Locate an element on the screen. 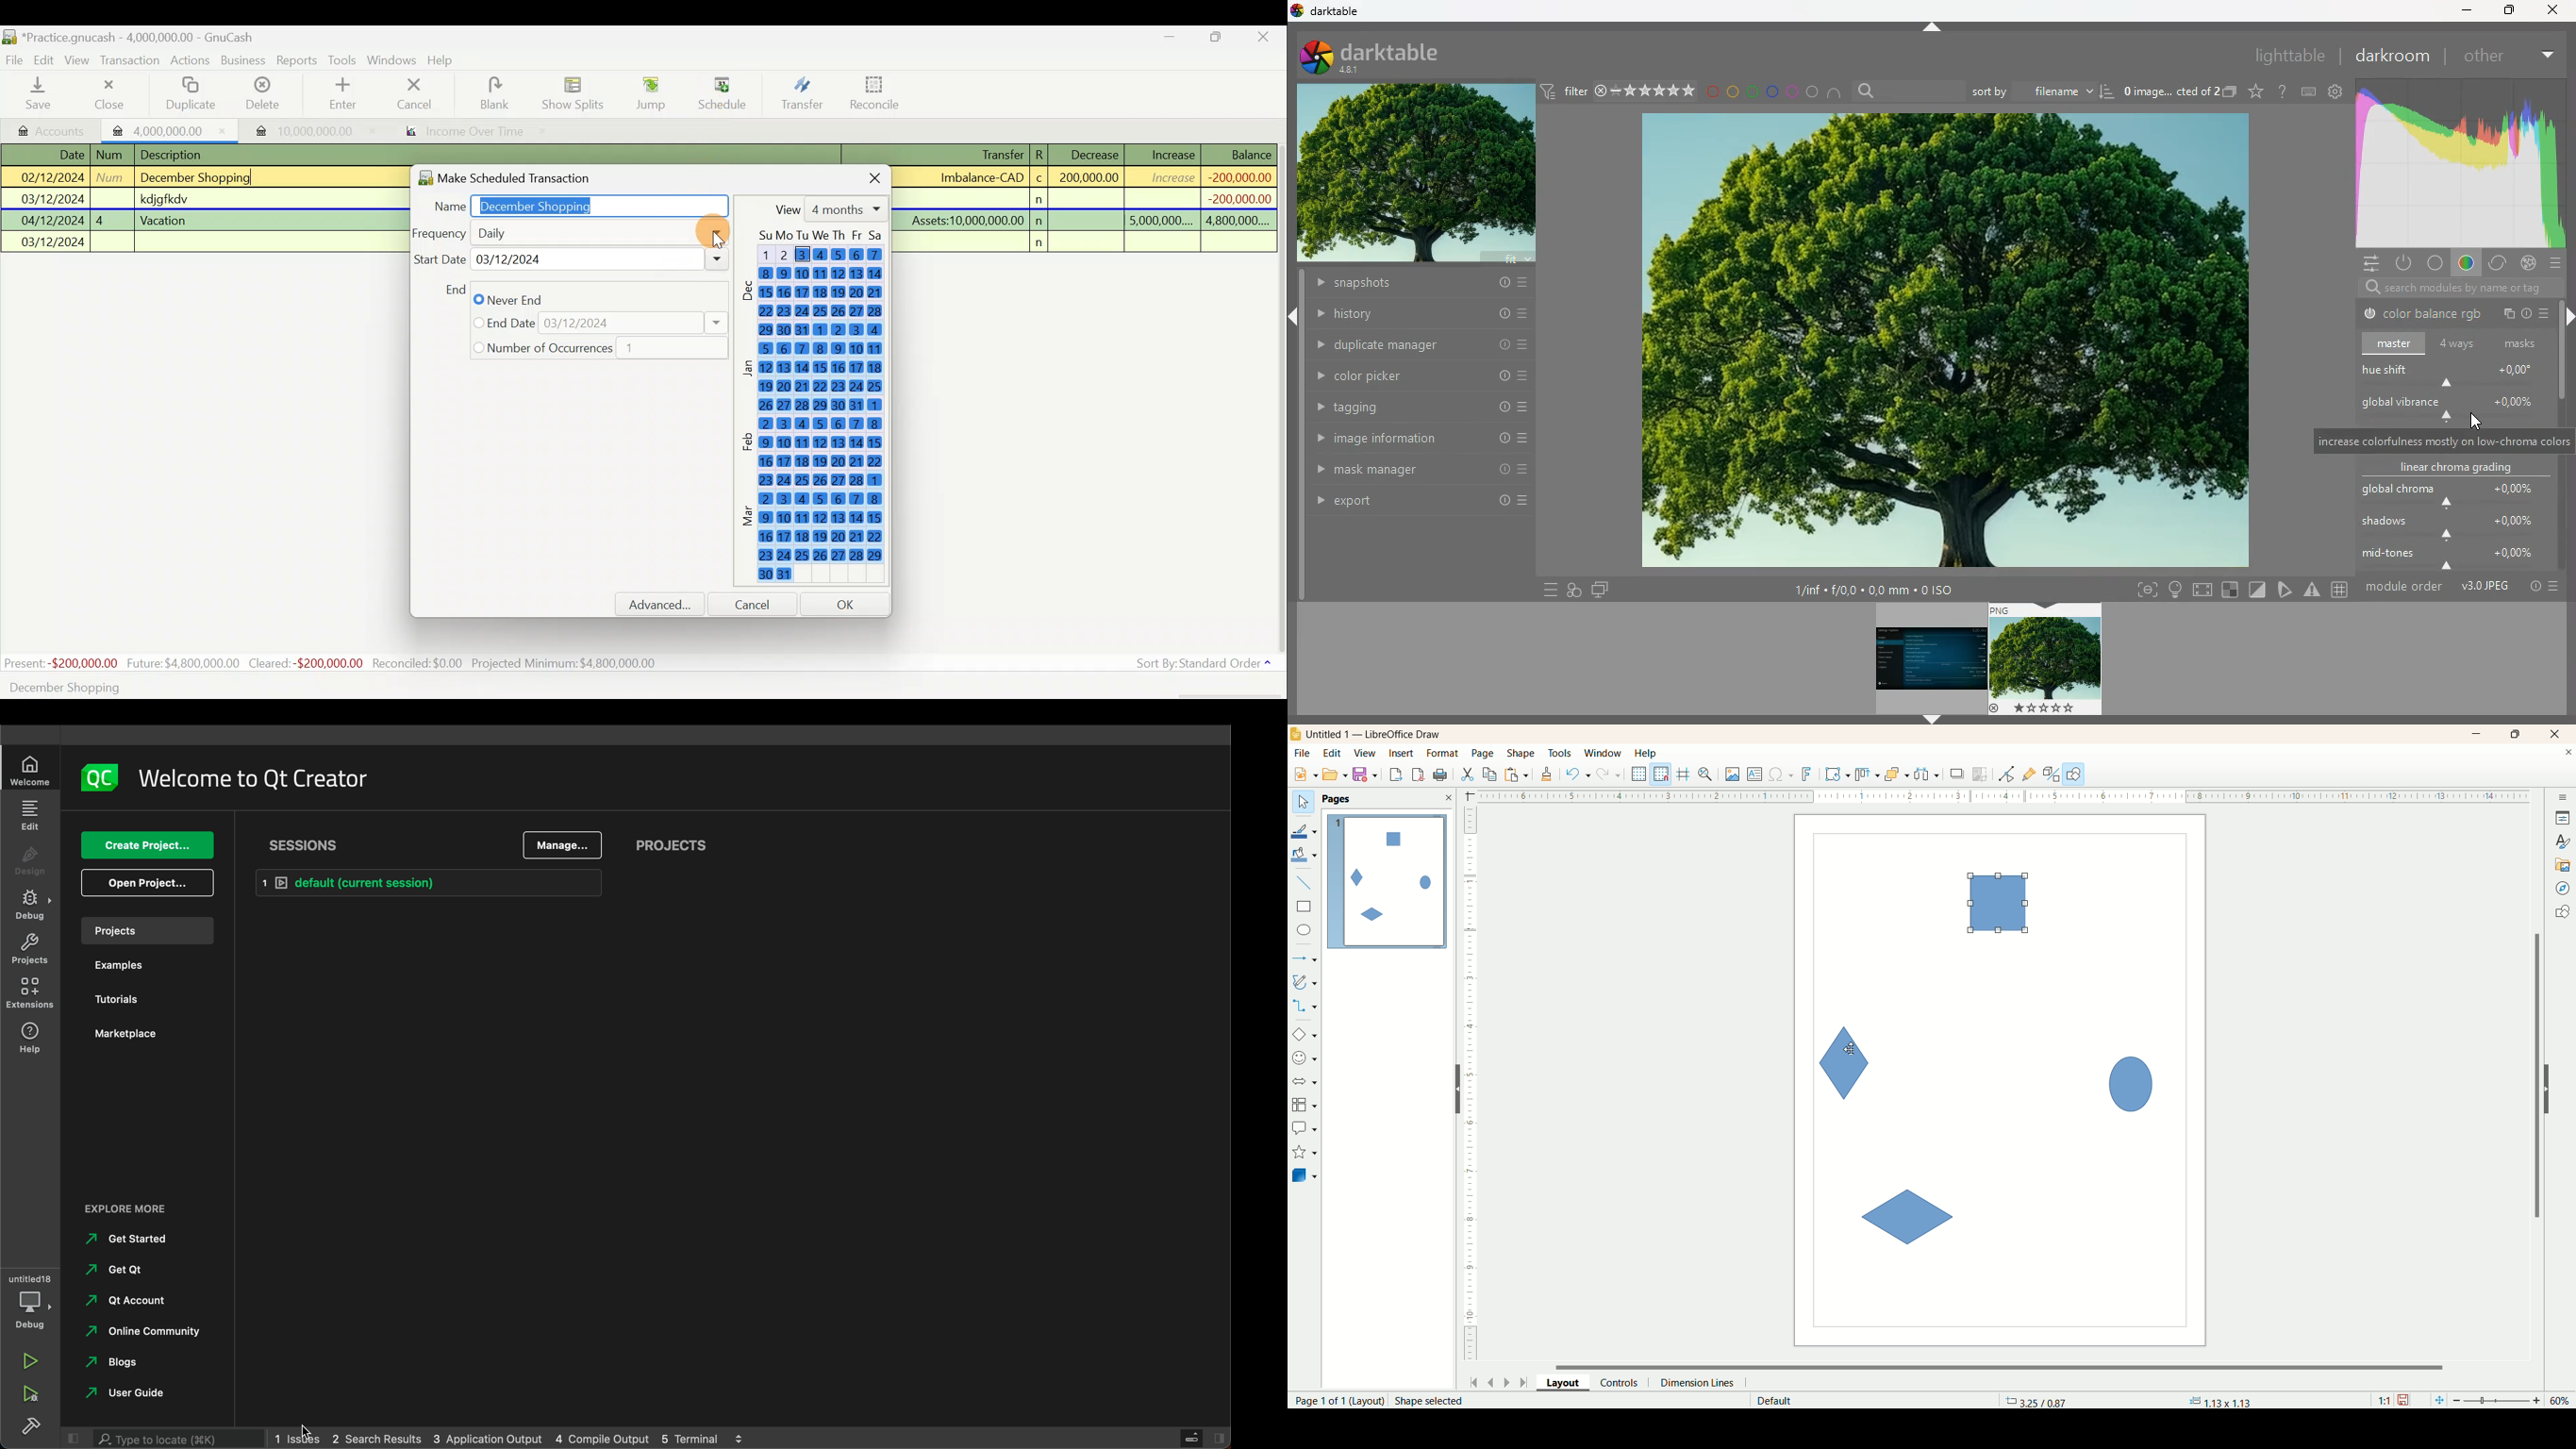  page is located at coordinates (1484, 753).